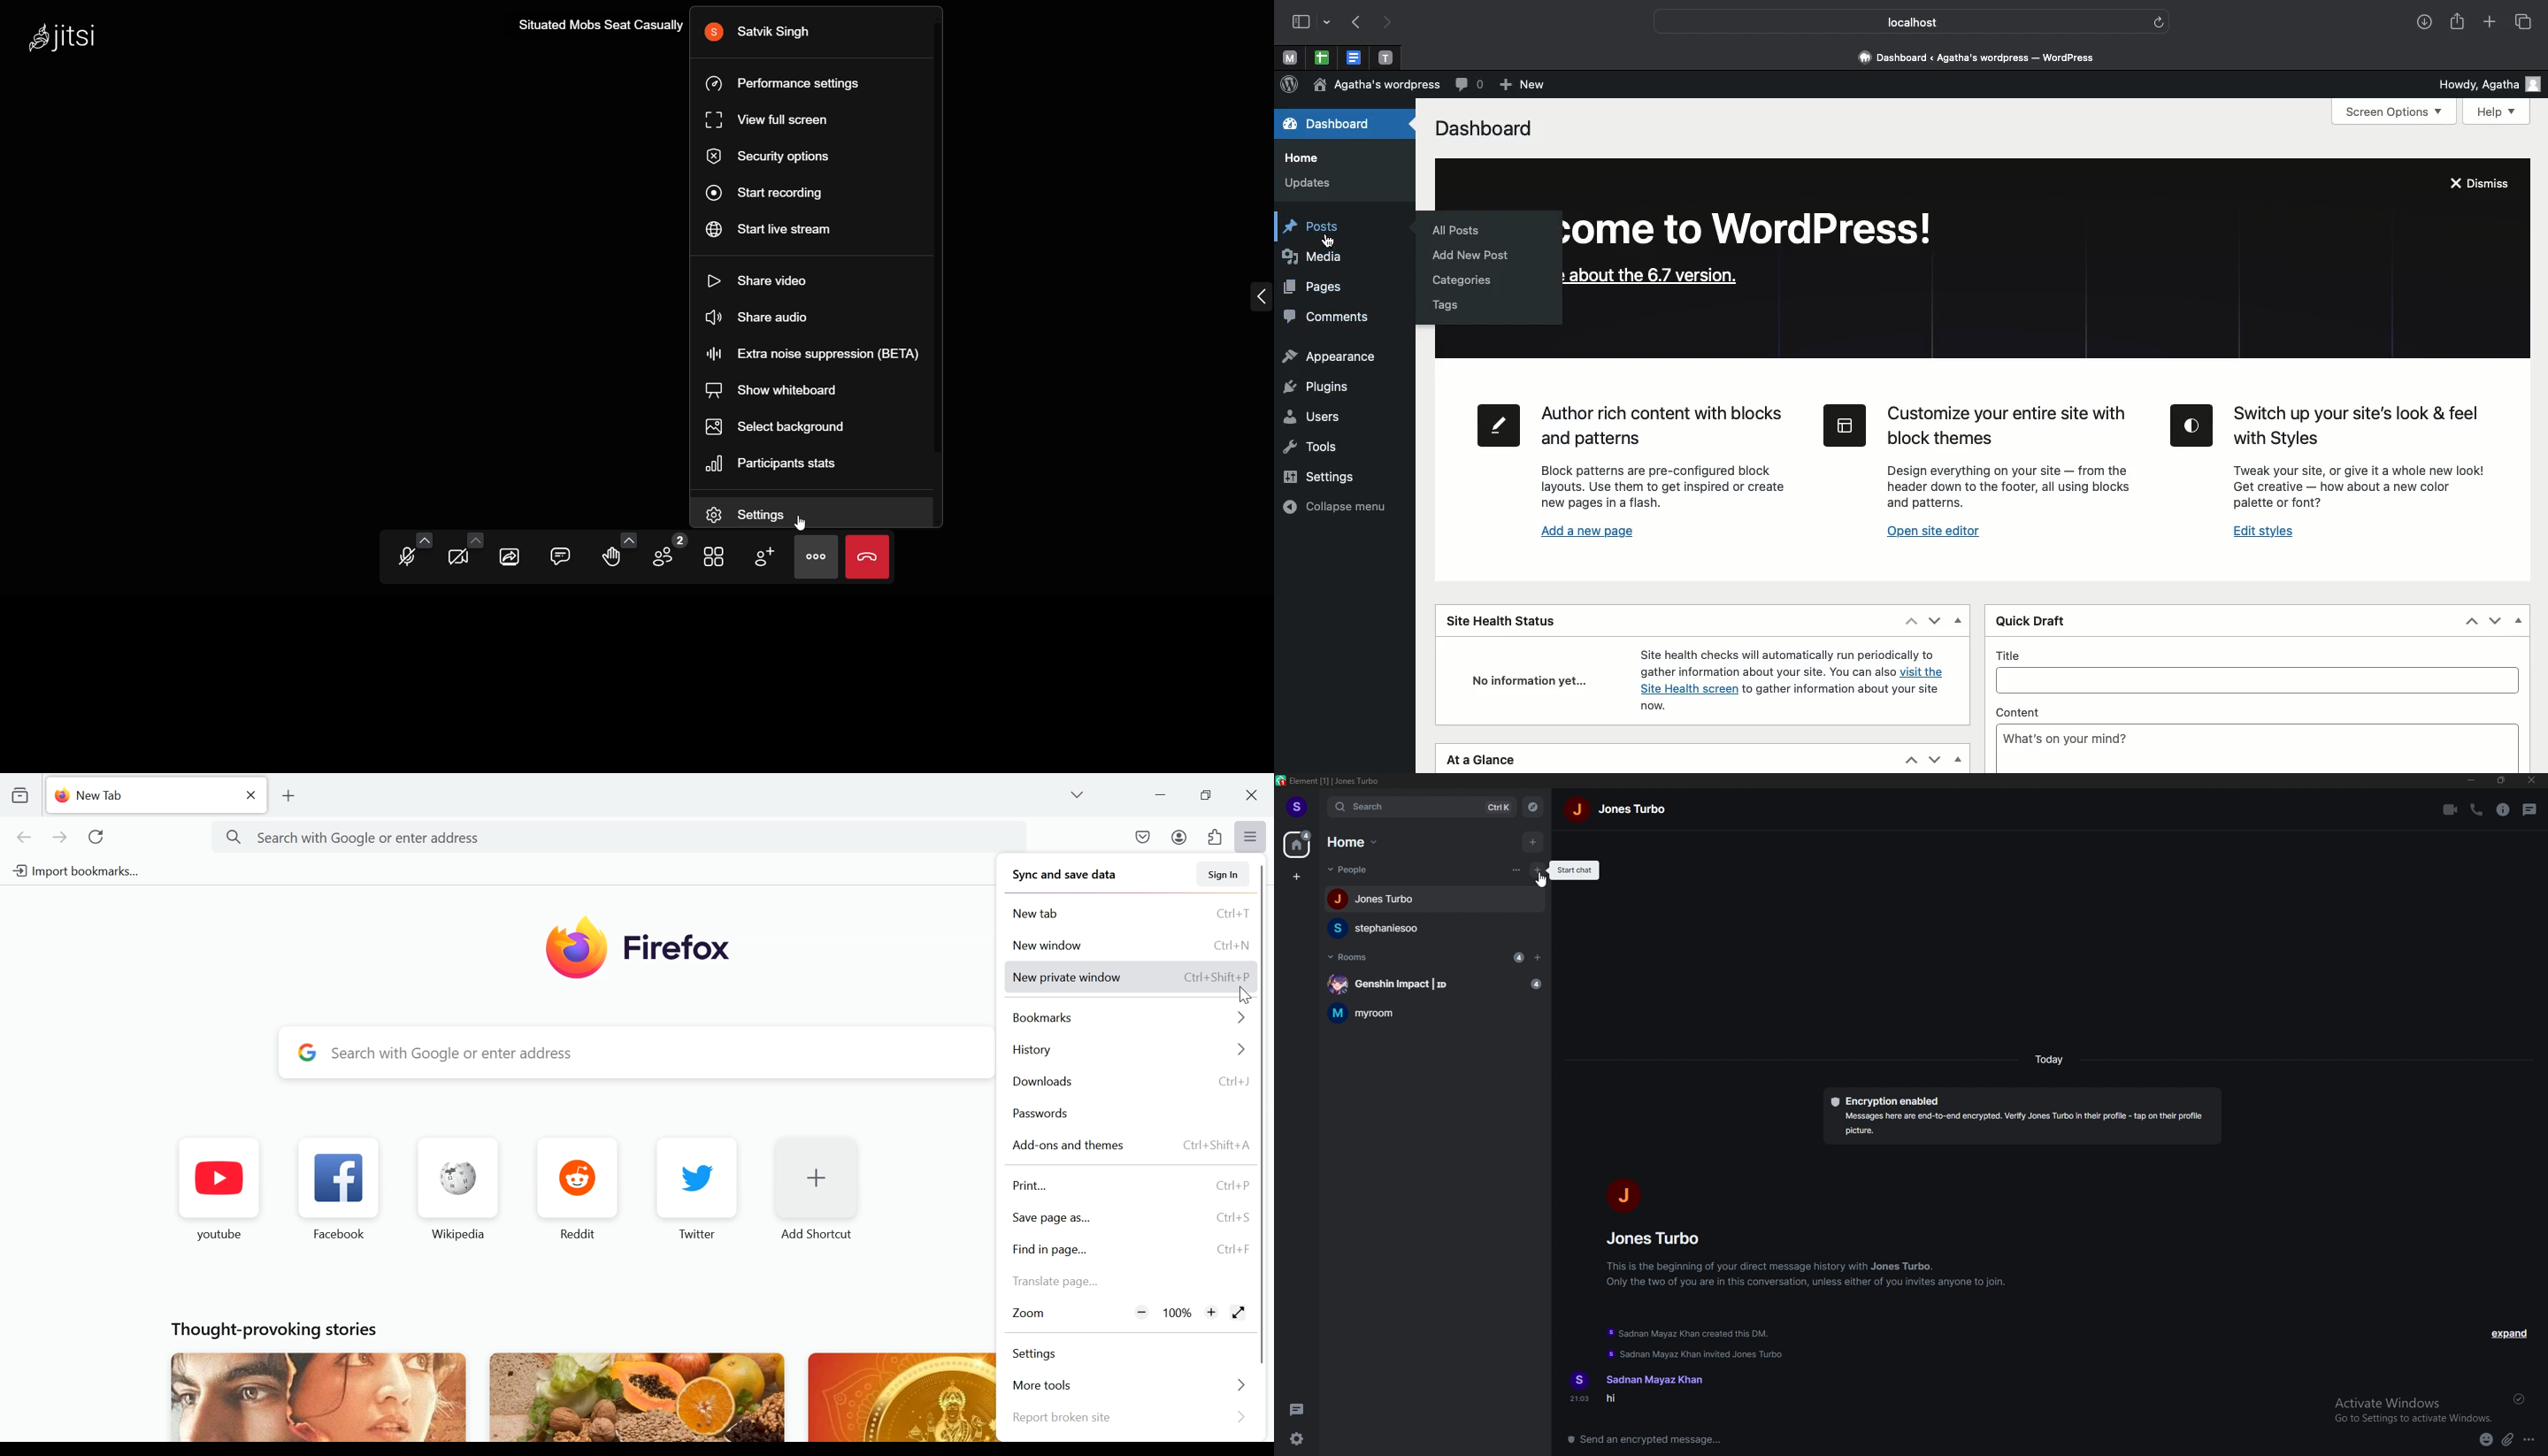 The height and width of the screenshot is (1456, 2548). What do you see at coordinates (2530, 810) in the screenshot?
I see `threads` at bounding box center [2530, 810].